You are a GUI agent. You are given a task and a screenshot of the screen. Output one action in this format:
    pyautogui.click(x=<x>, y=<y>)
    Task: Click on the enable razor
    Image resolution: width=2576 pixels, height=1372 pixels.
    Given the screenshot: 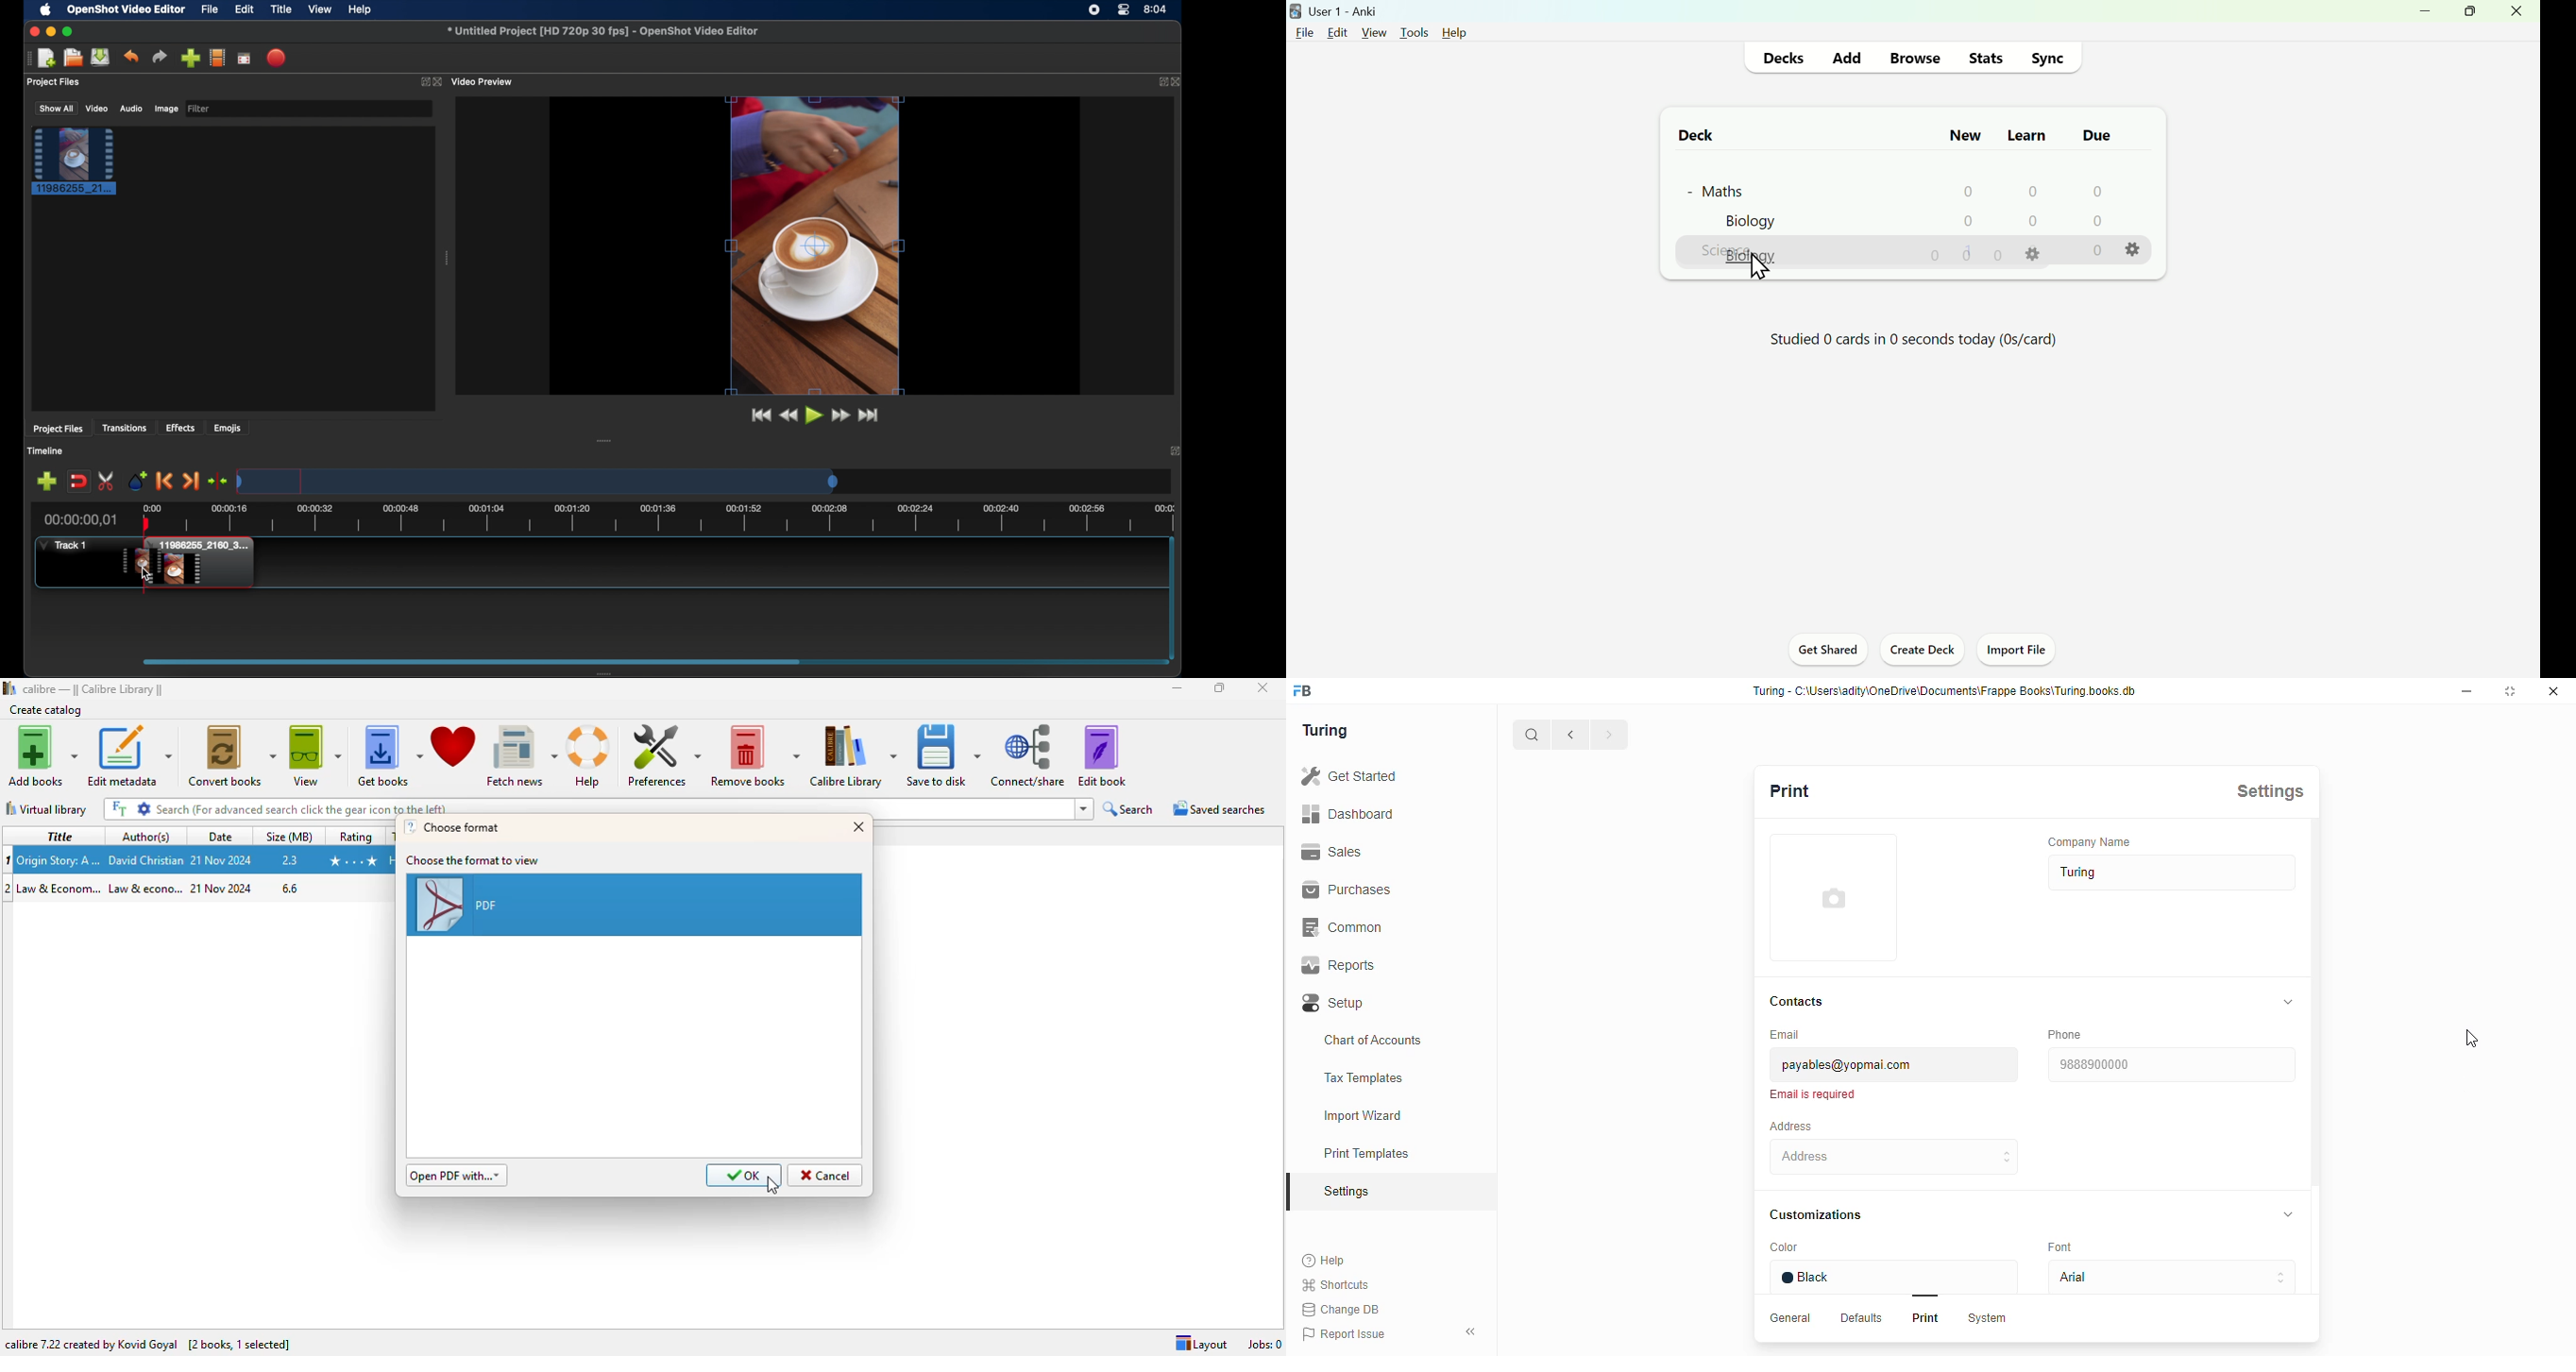 What is the action you would take?
    pyautogui.click(x=107, y=481)
    